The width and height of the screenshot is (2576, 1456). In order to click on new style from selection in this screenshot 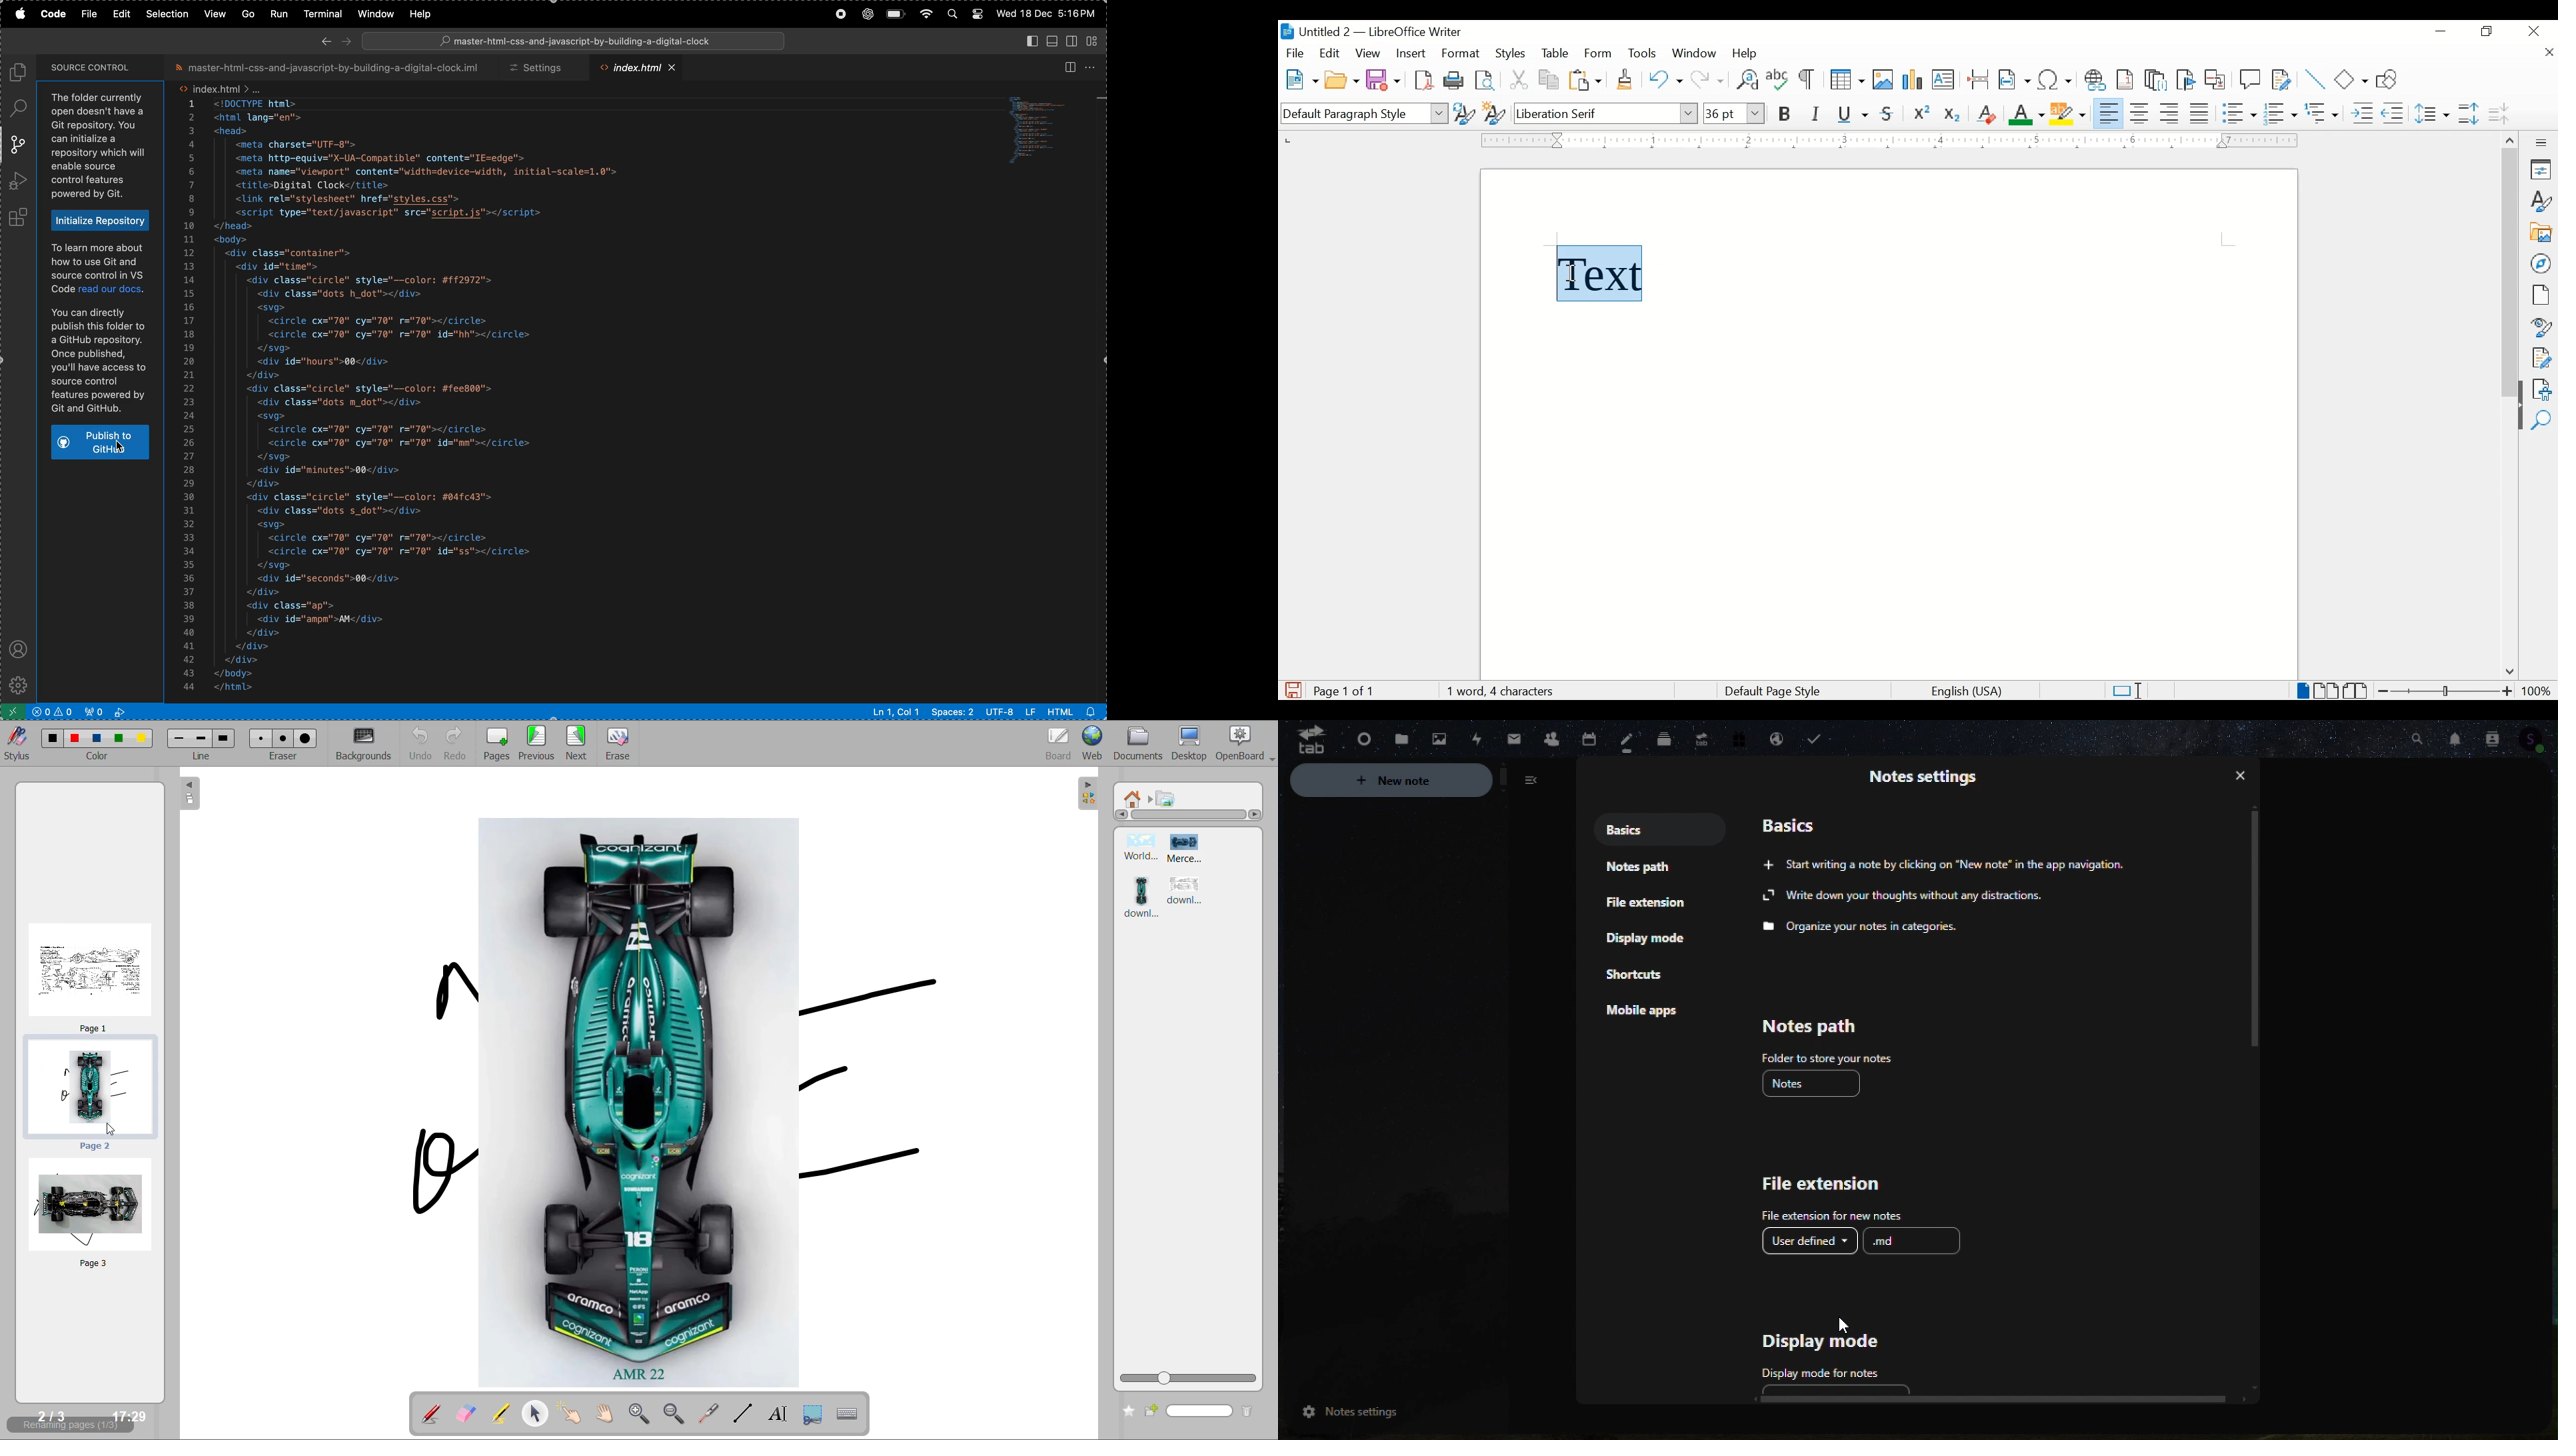, I will do `click(1495, 111)`.